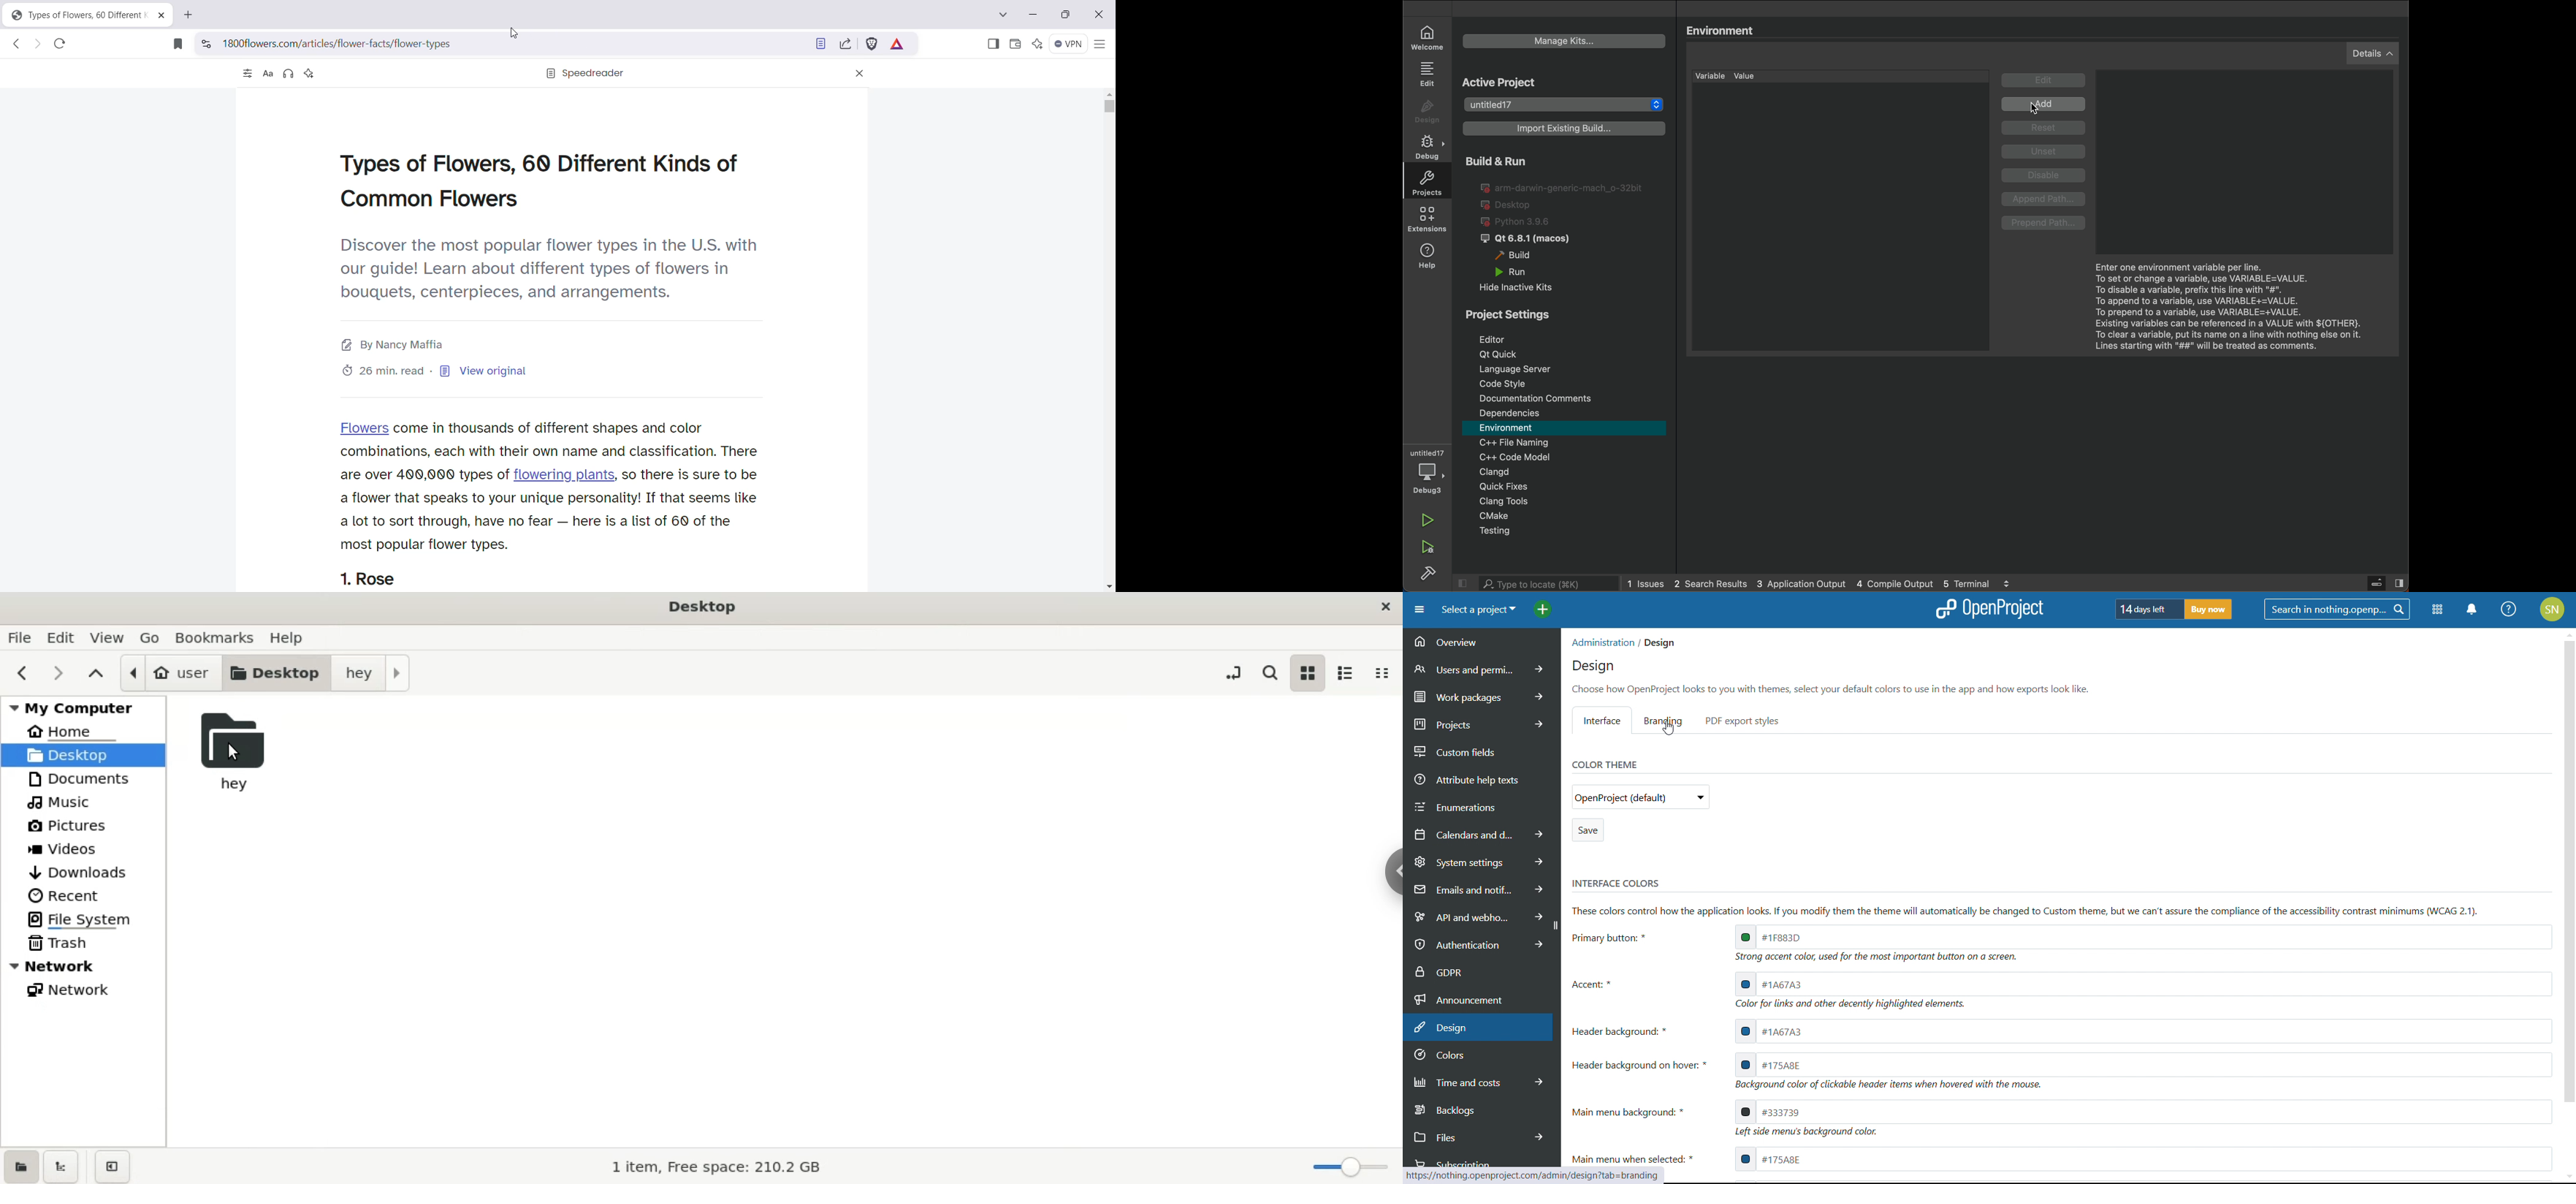 This screenshot has height=1204, width=2576. What do you see at coordinates (1351, 1164) in the screenshot?
I see `zoom` at bounding box center [1351, 1164].